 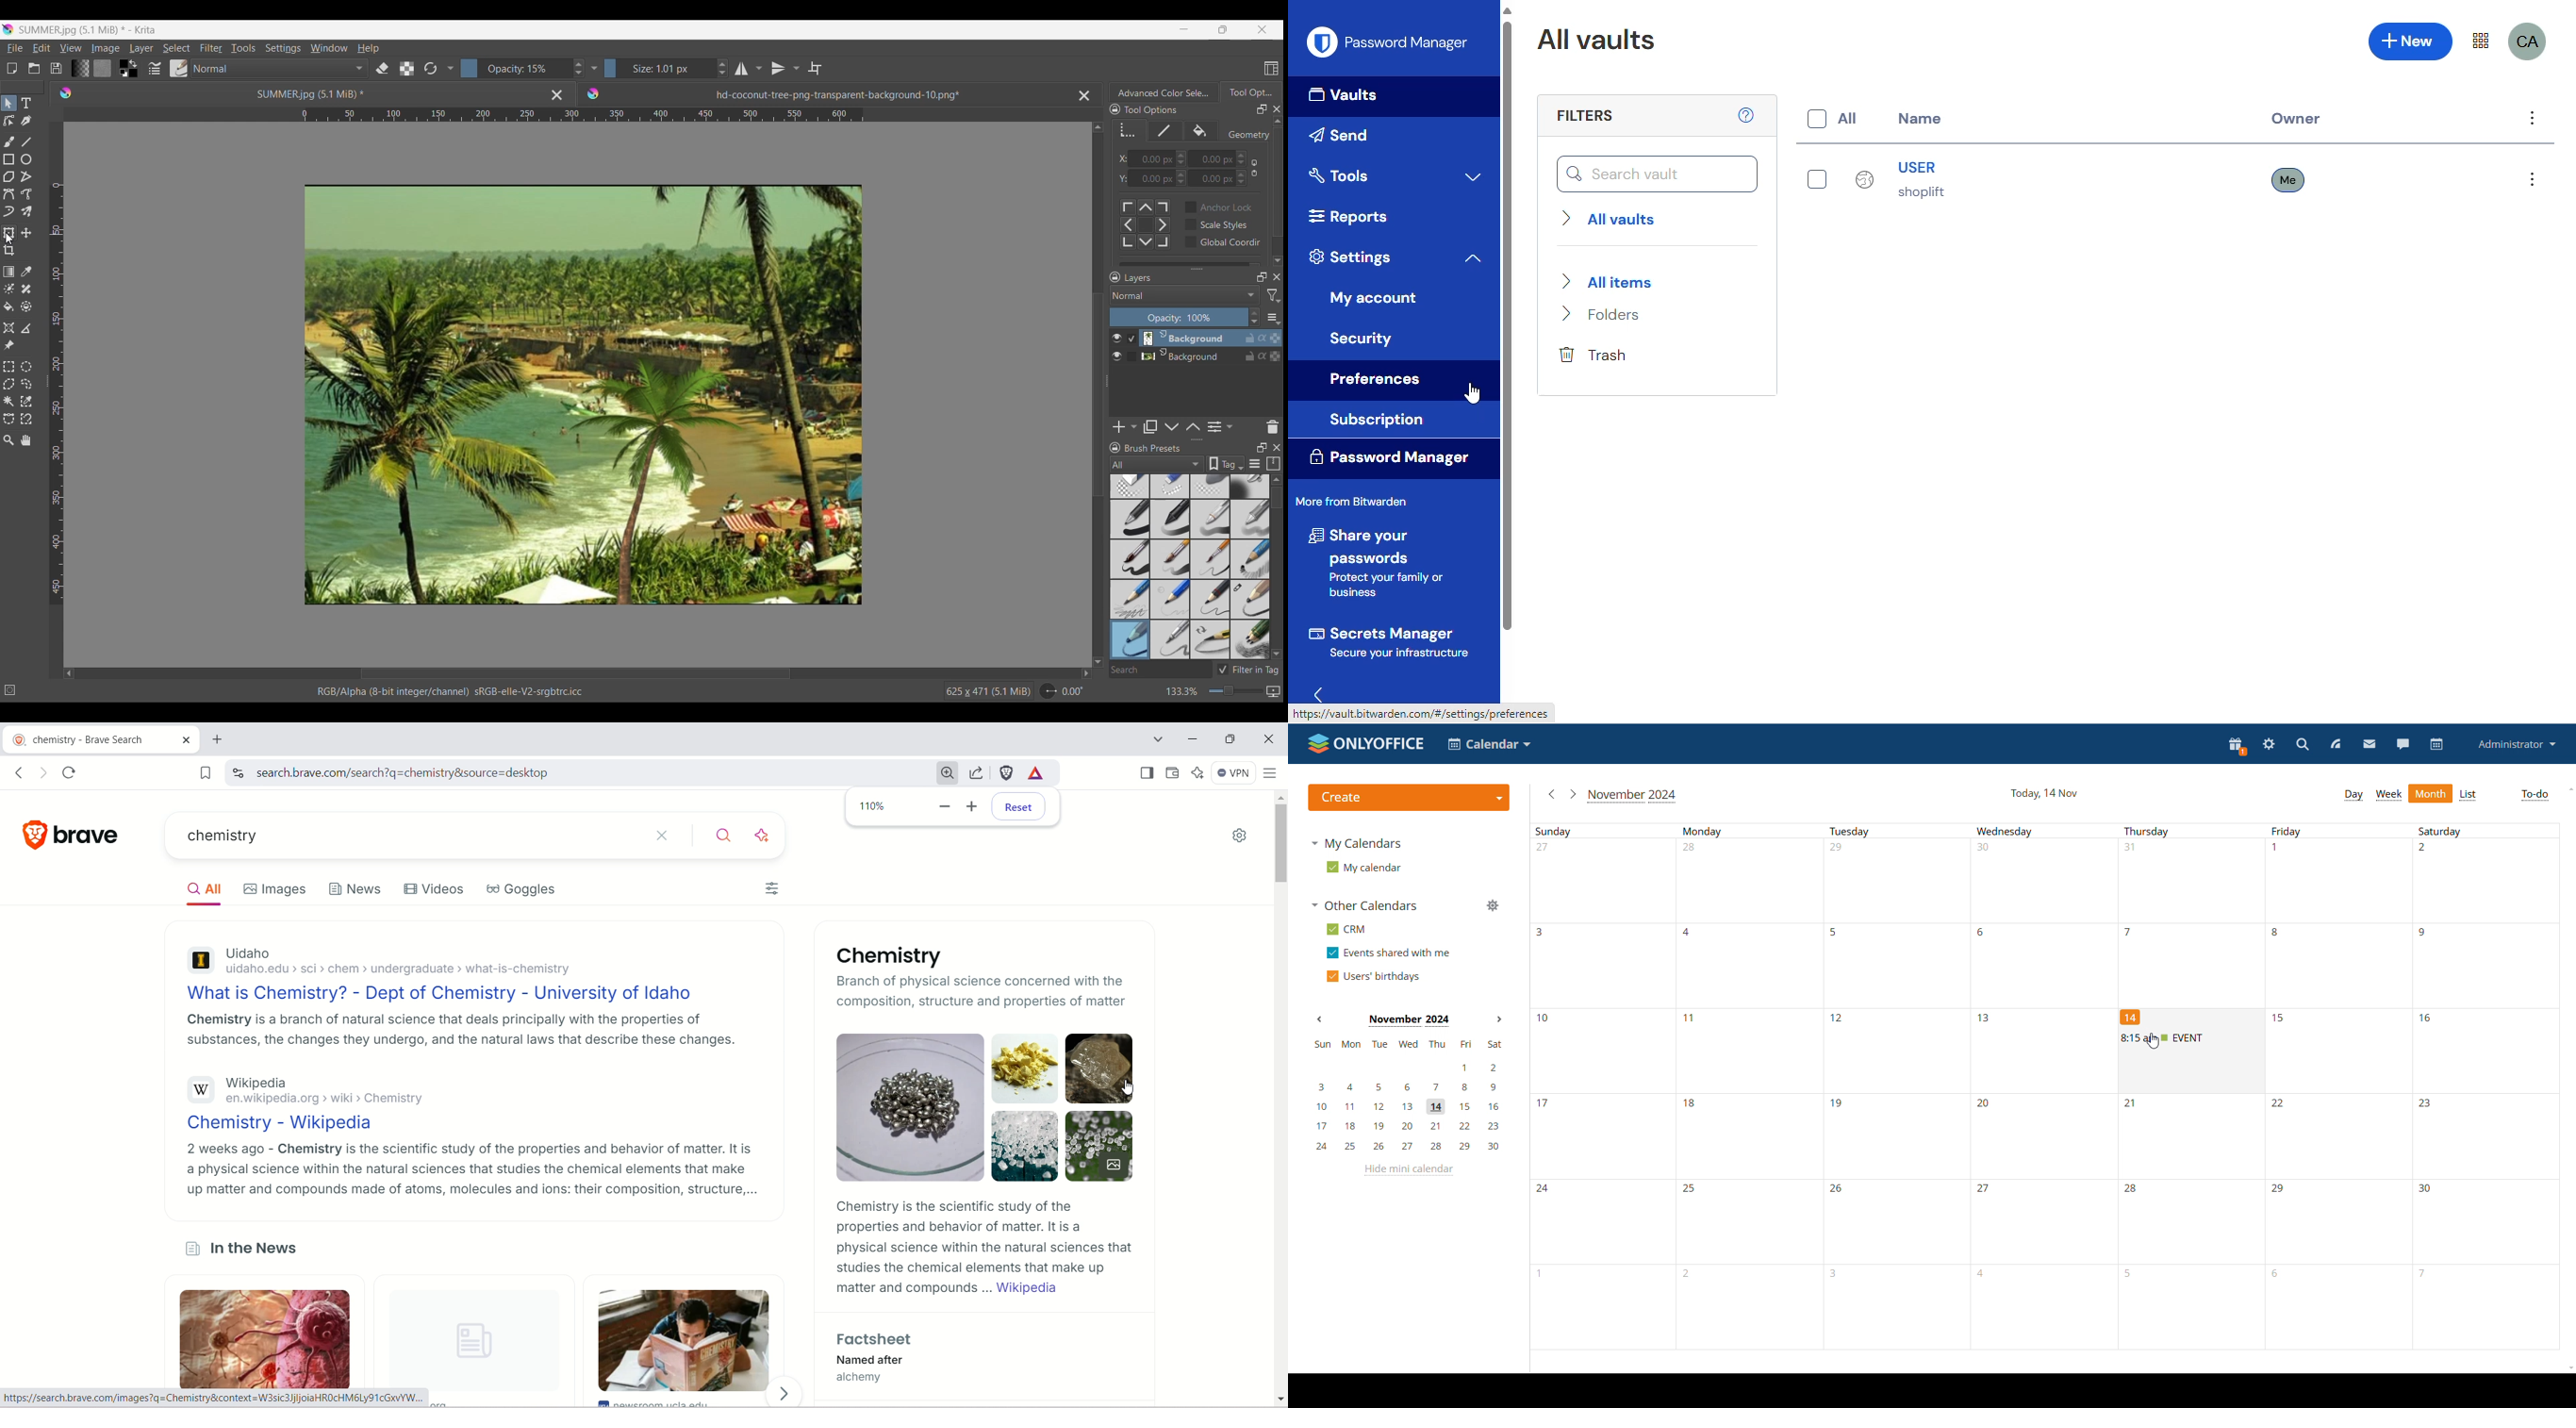 What do you see at coordinates (1830, 119) in the screenshot?
I see `All` at bounding box center [1830, 119].